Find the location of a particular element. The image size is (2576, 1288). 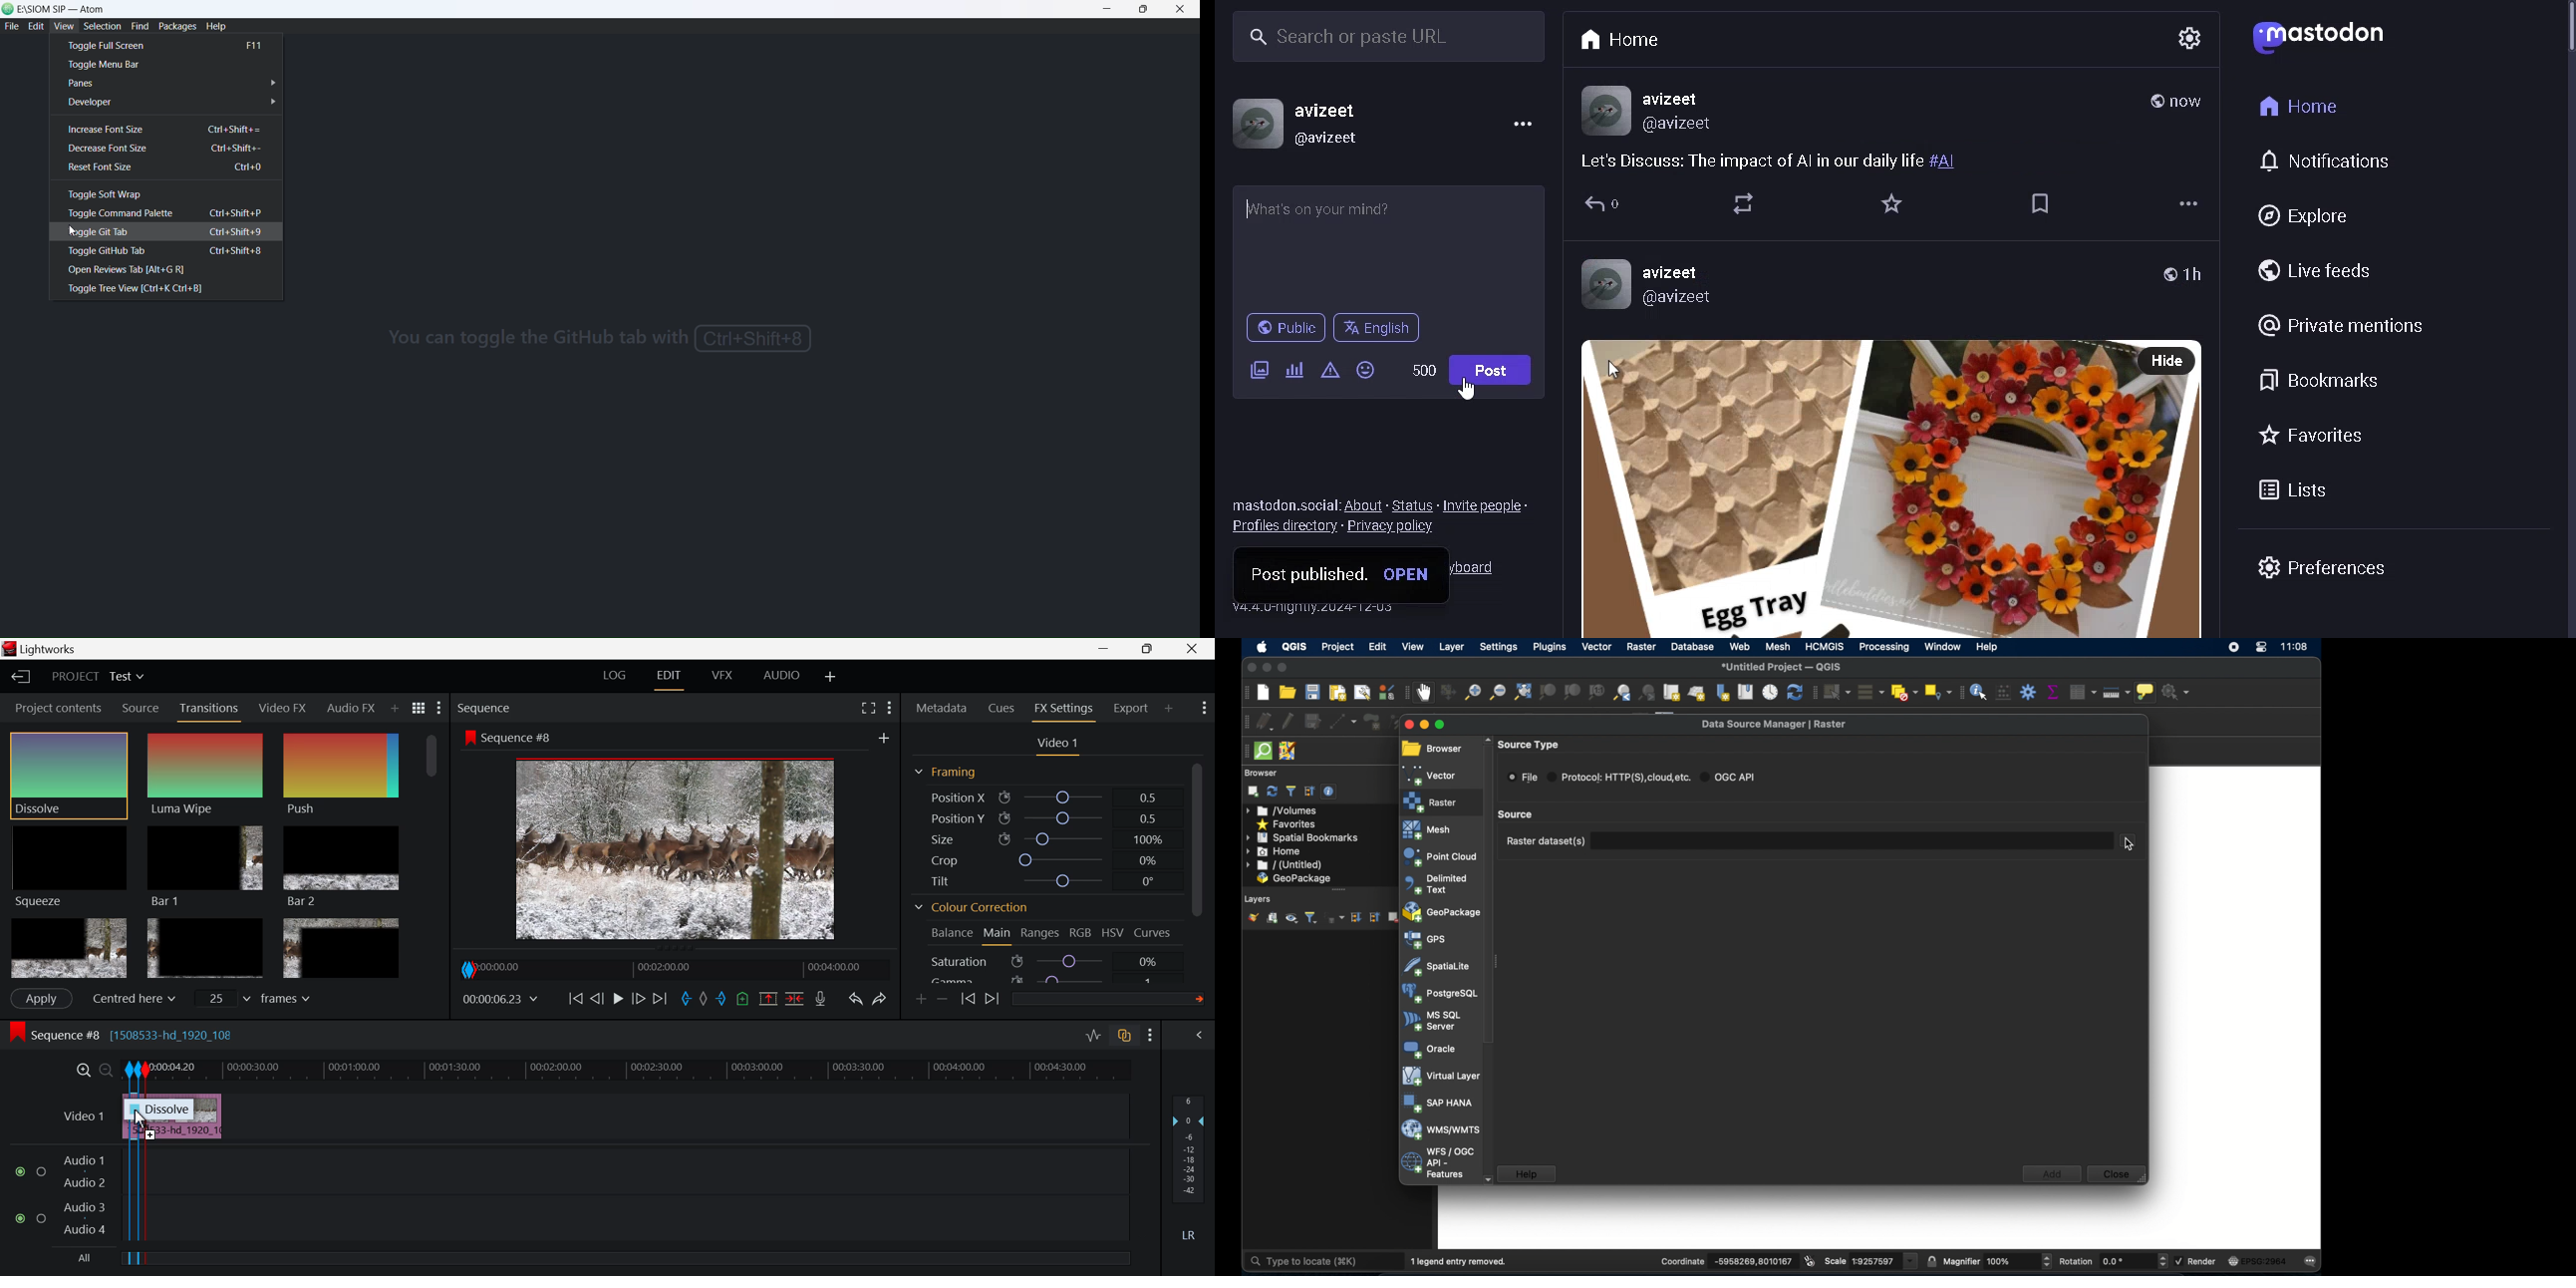

Curves is located at coordinates (1154, 933).